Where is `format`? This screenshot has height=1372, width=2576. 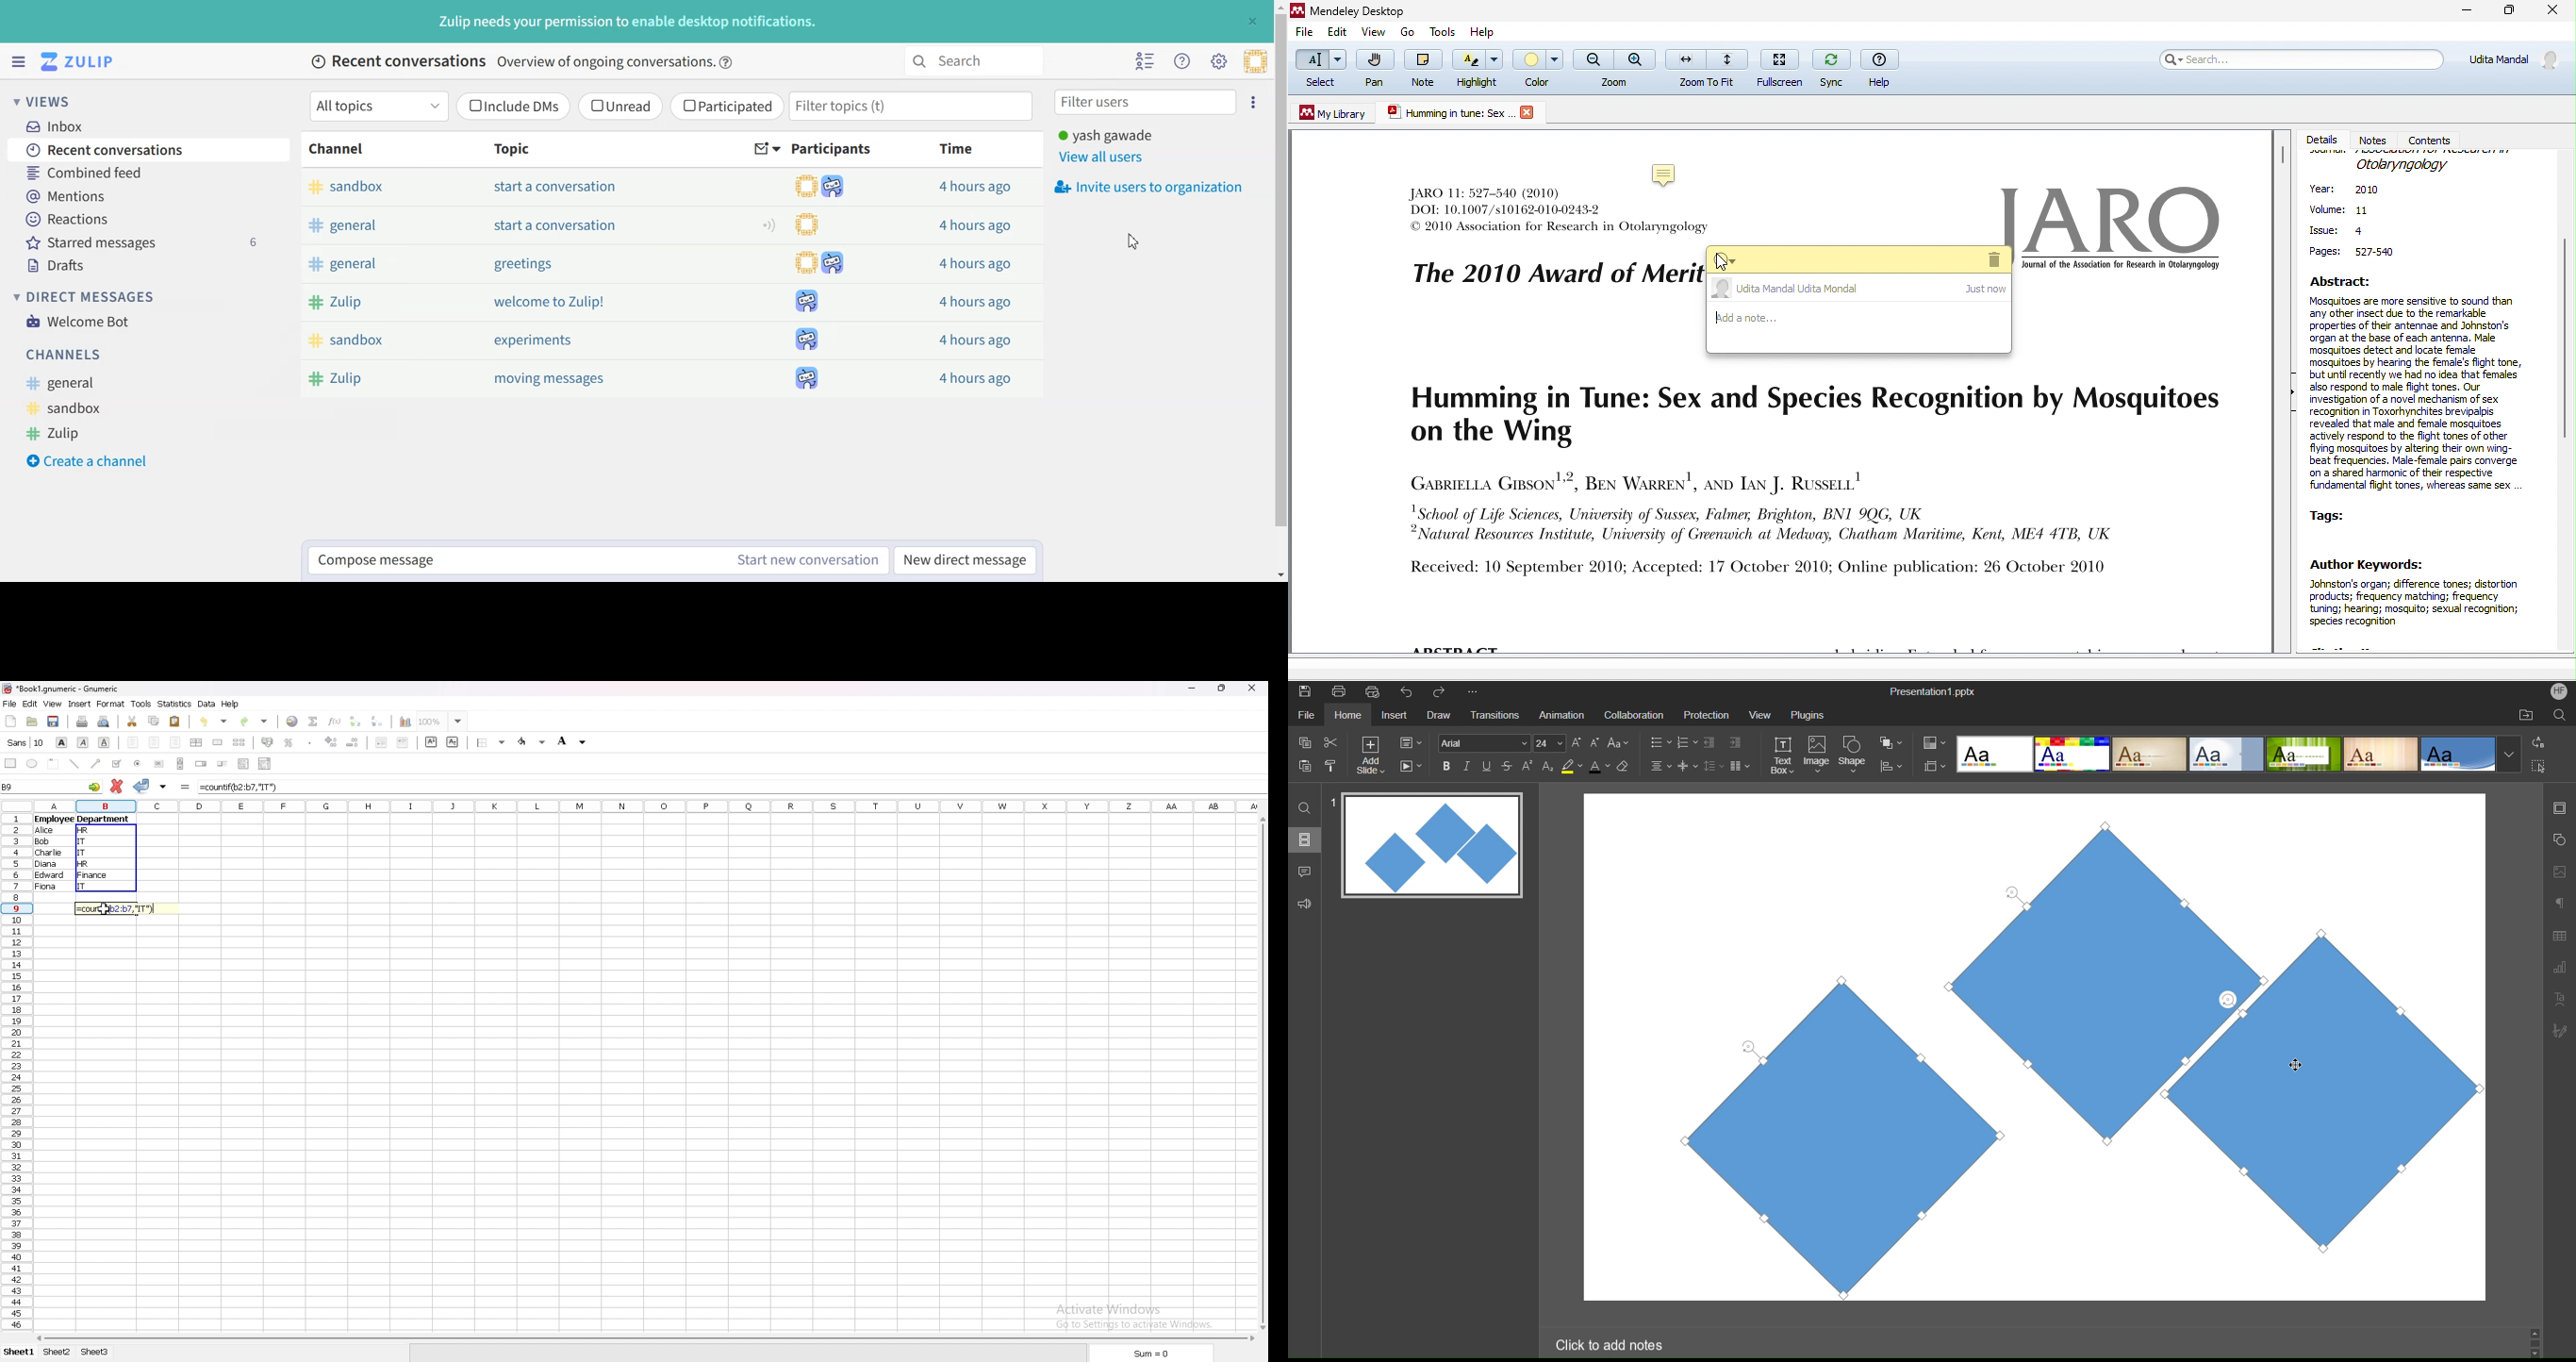
format is located at coordinates (111, 704).